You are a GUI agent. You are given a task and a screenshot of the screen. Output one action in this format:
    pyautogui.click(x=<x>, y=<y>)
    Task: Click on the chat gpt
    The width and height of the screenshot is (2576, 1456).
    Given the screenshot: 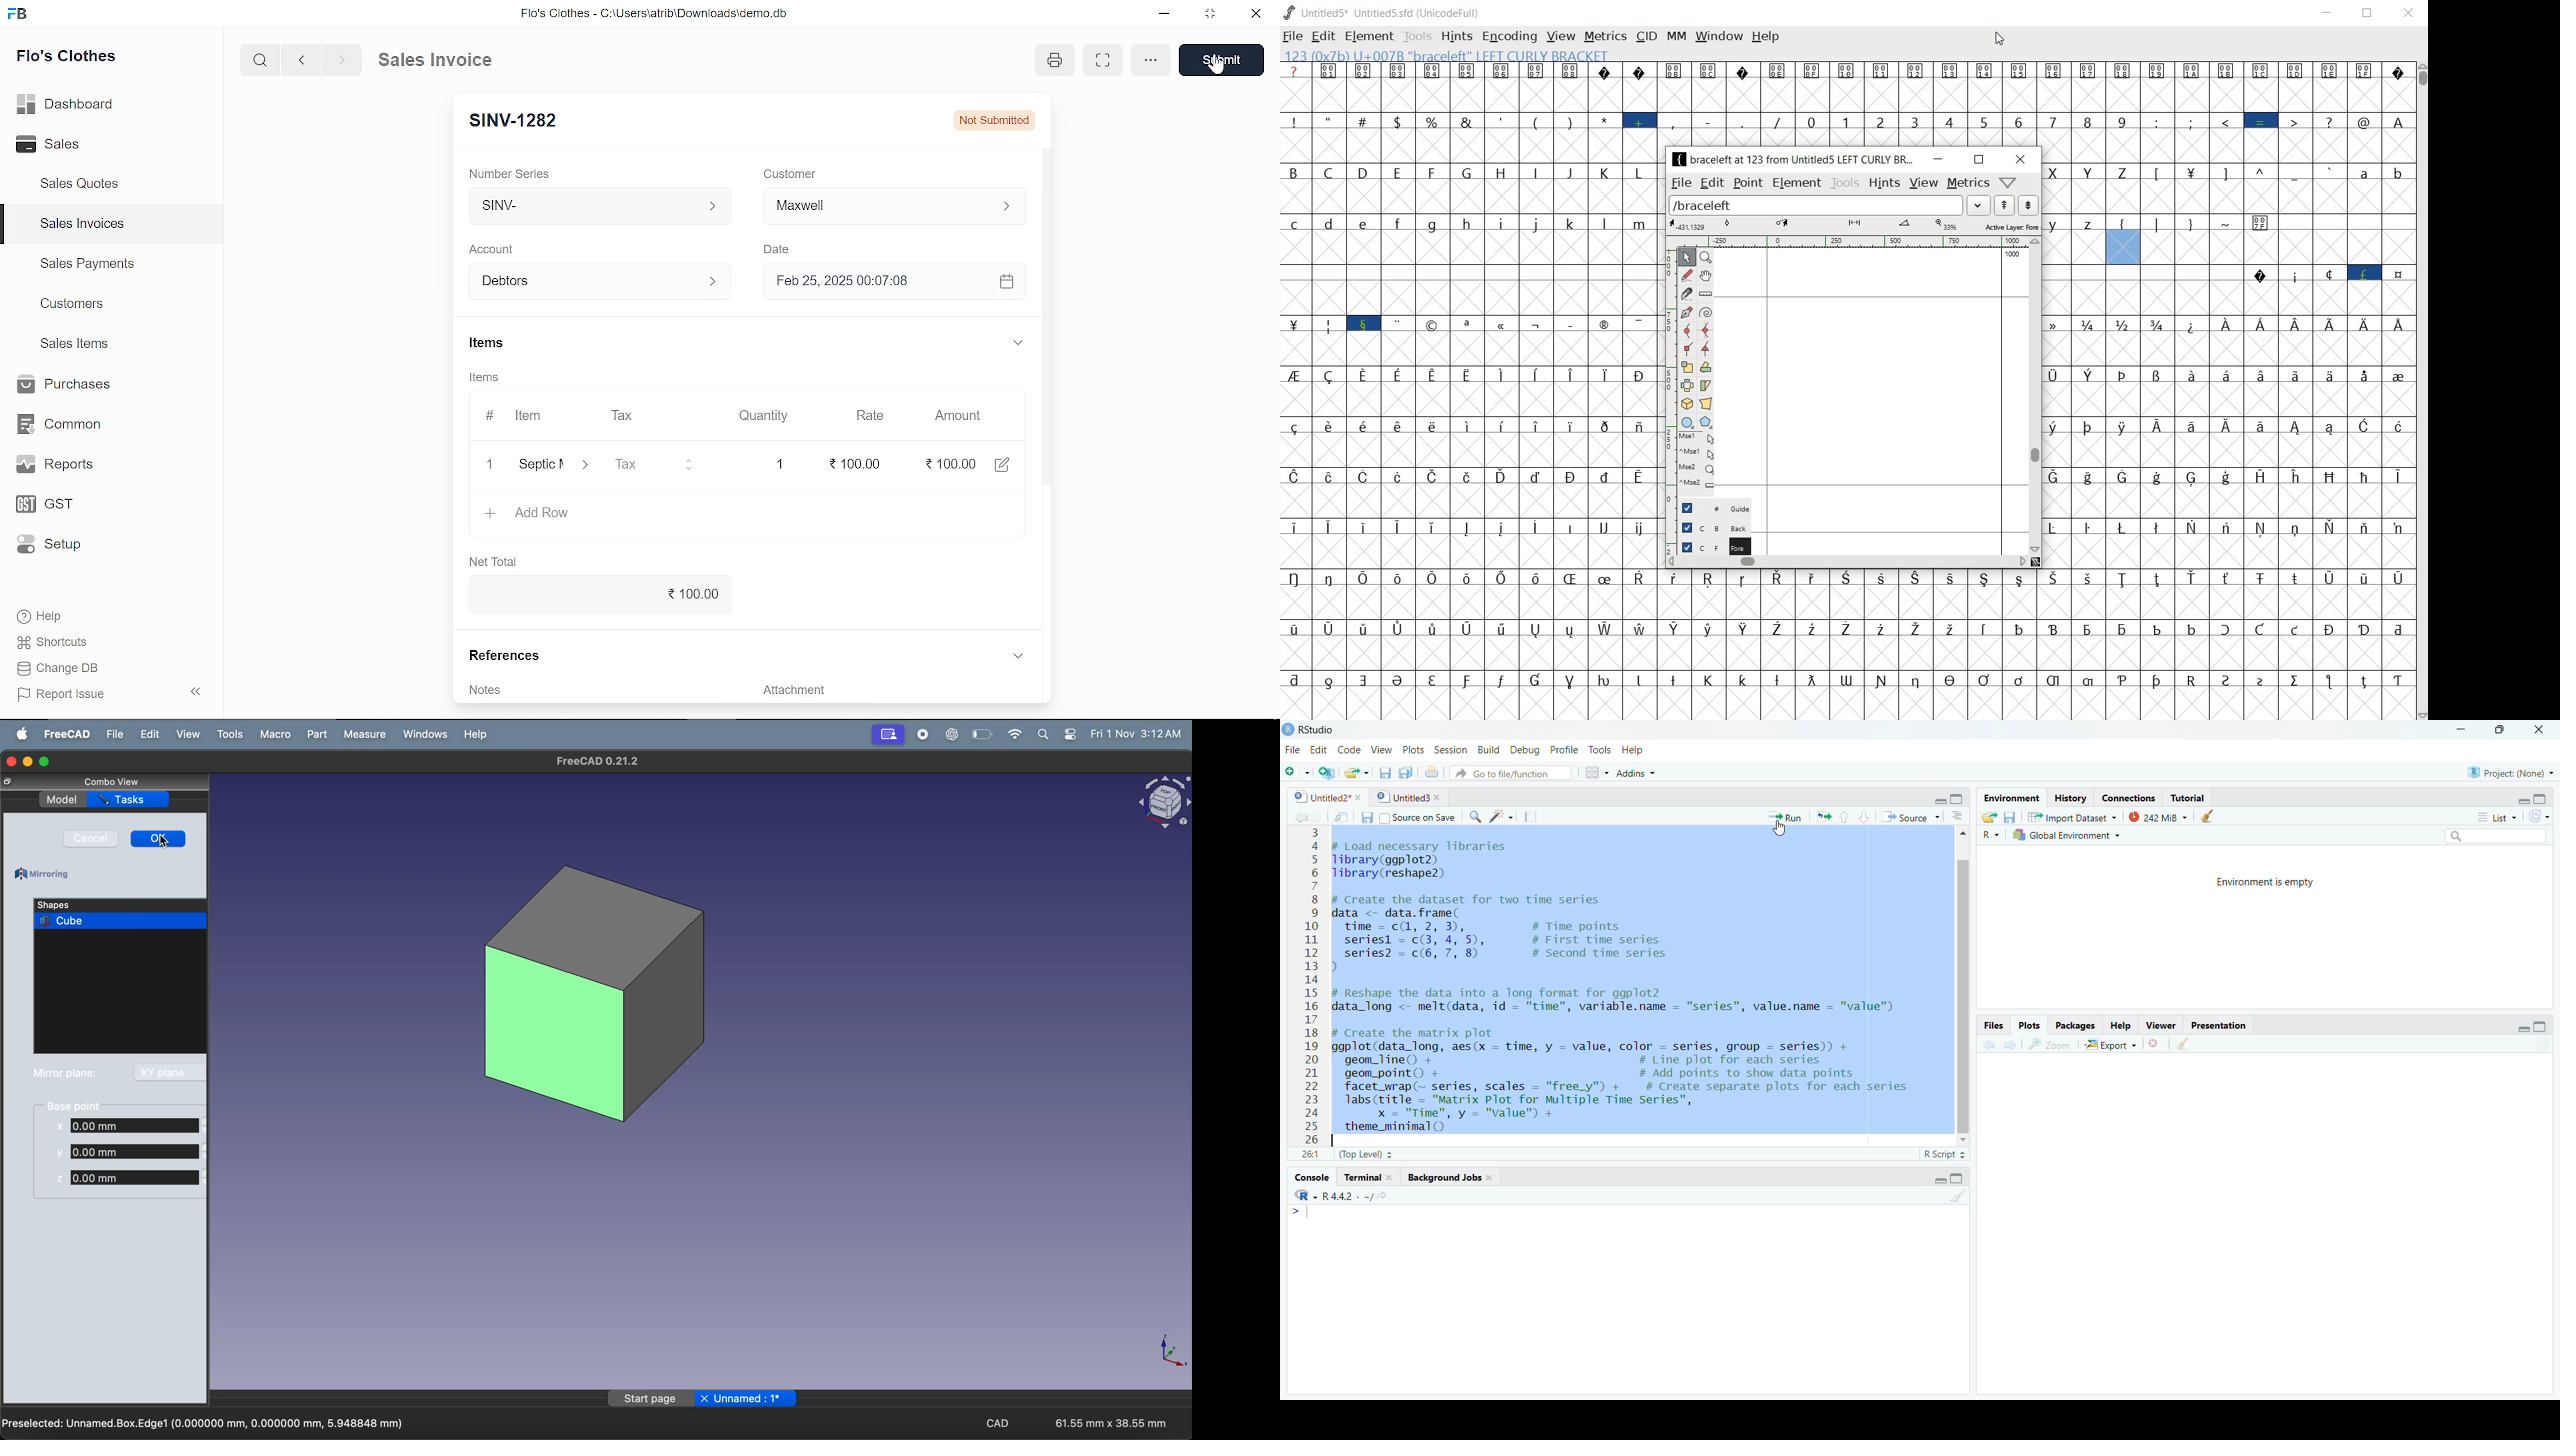 What is the action you would take?
    pyautogui.click(x=955, y=733)
    